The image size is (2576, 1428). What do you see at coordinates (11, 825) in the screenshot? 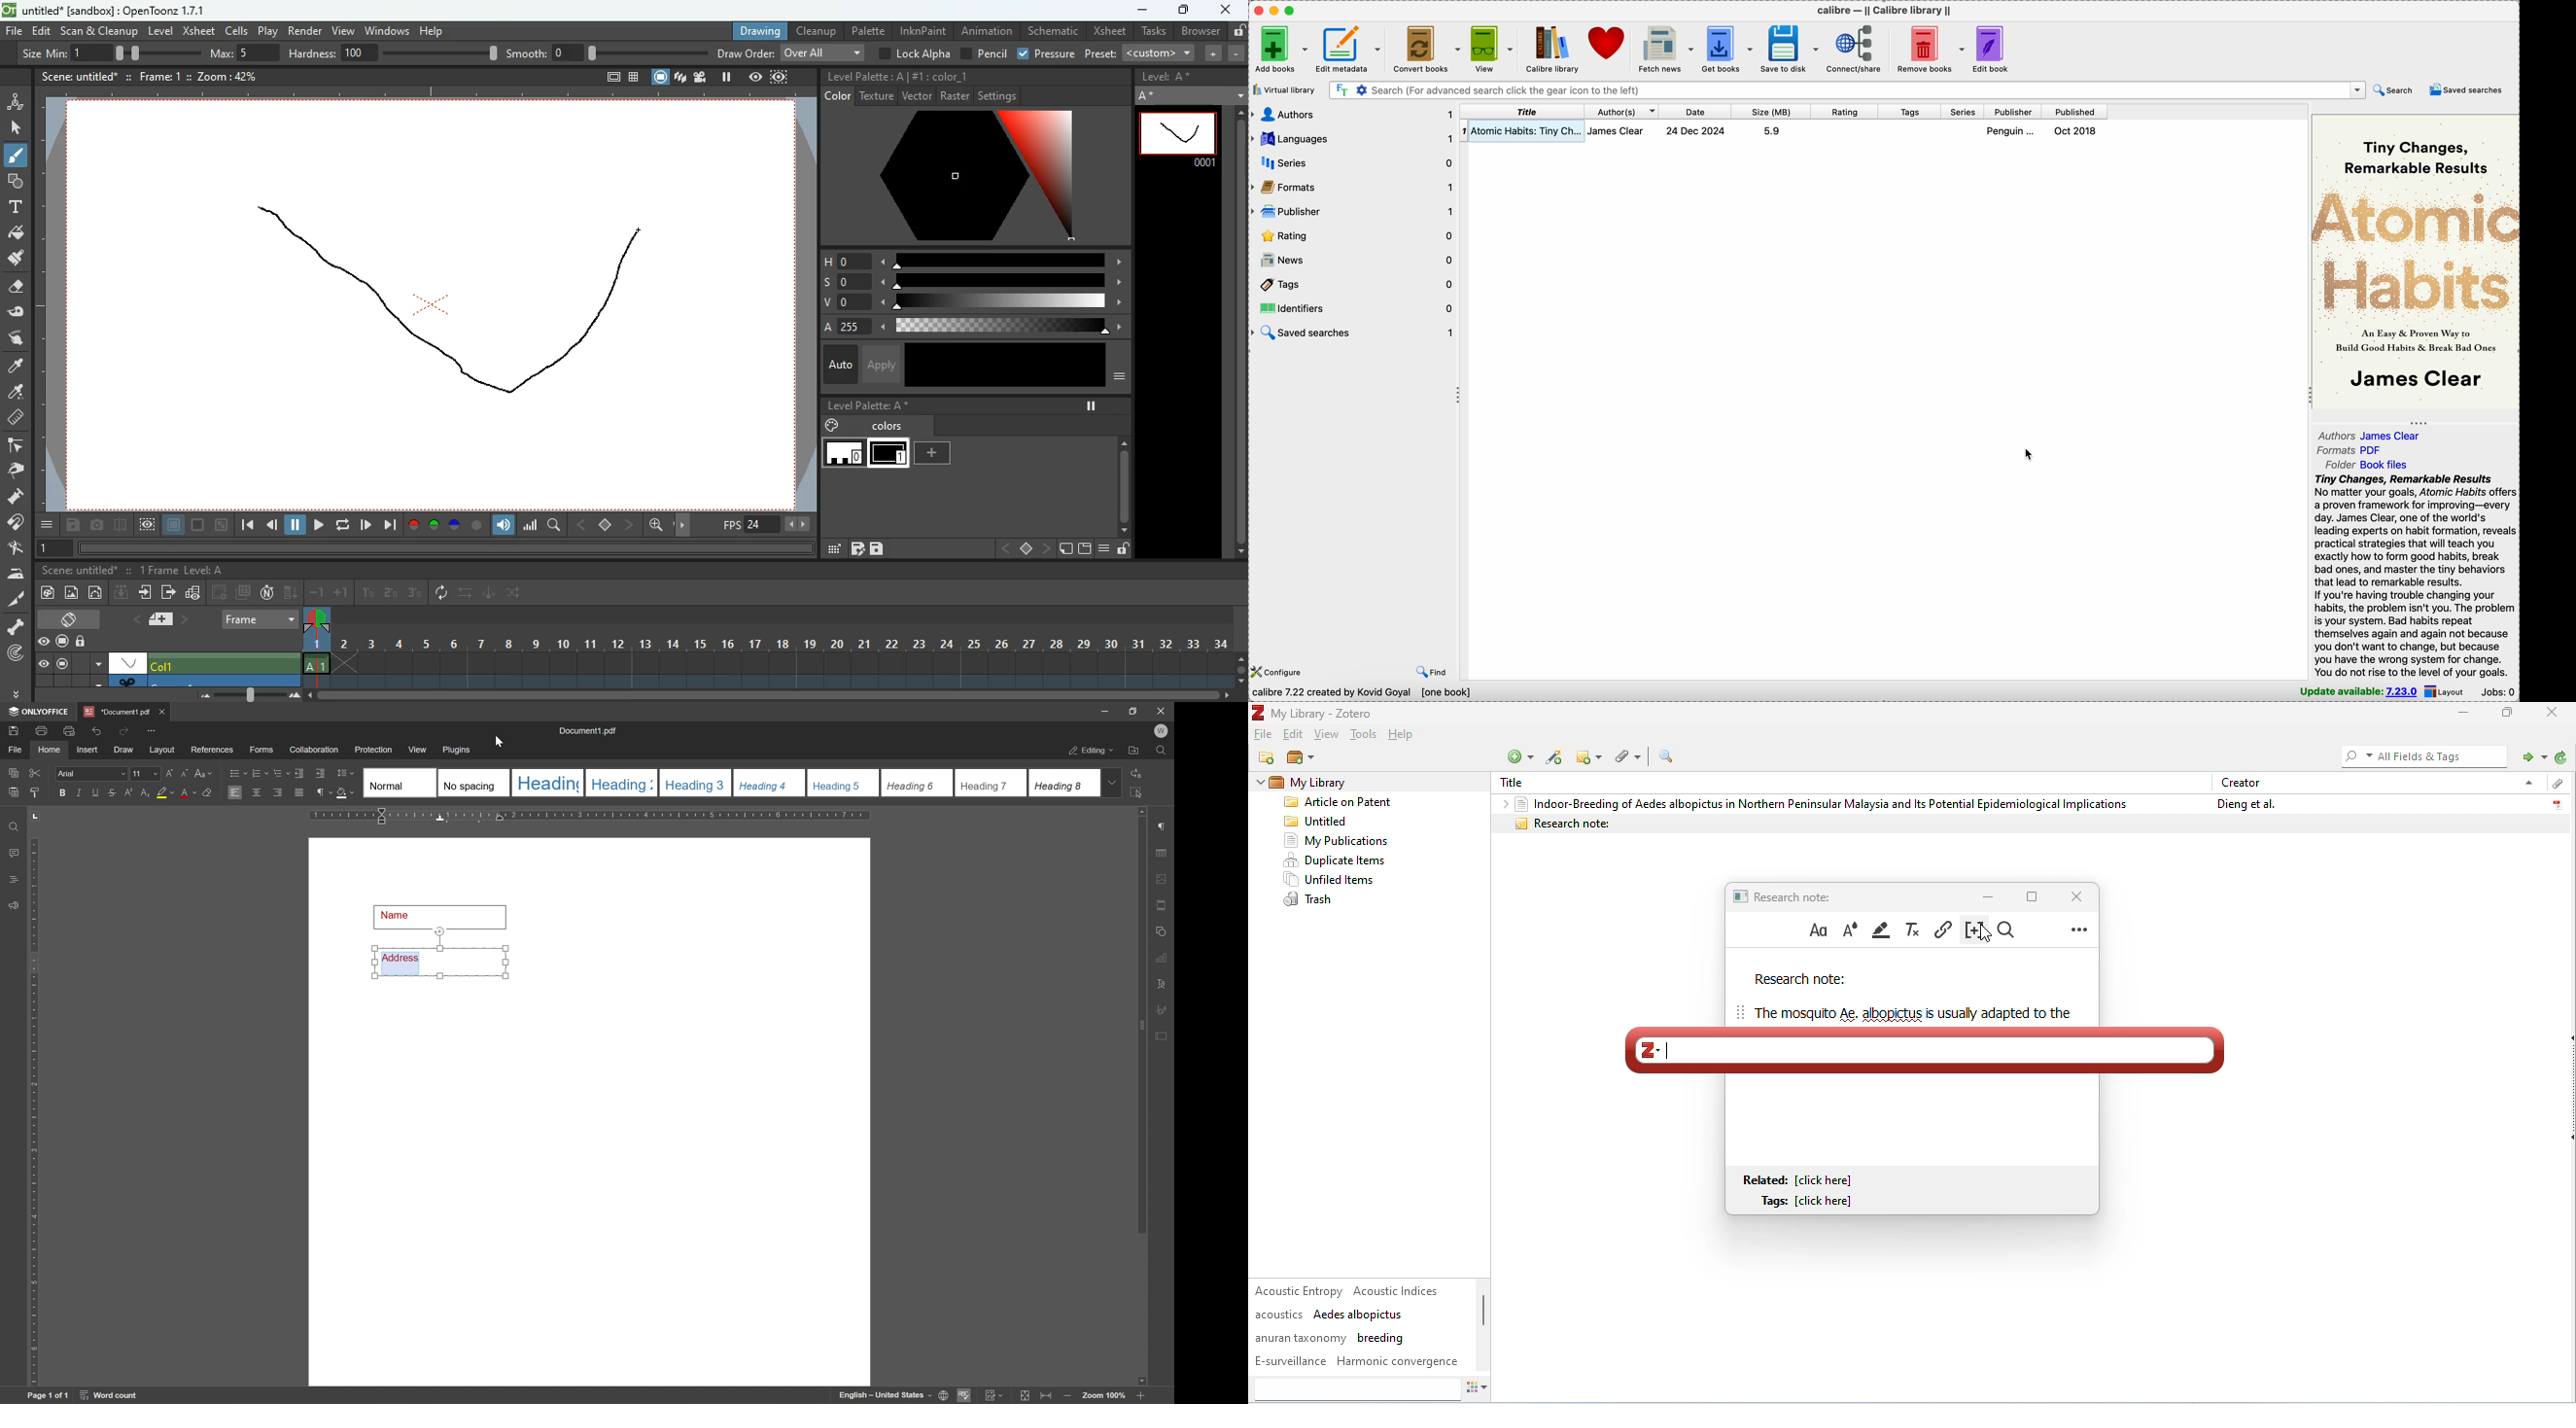
I see `find` at bounding box center [11, 825].